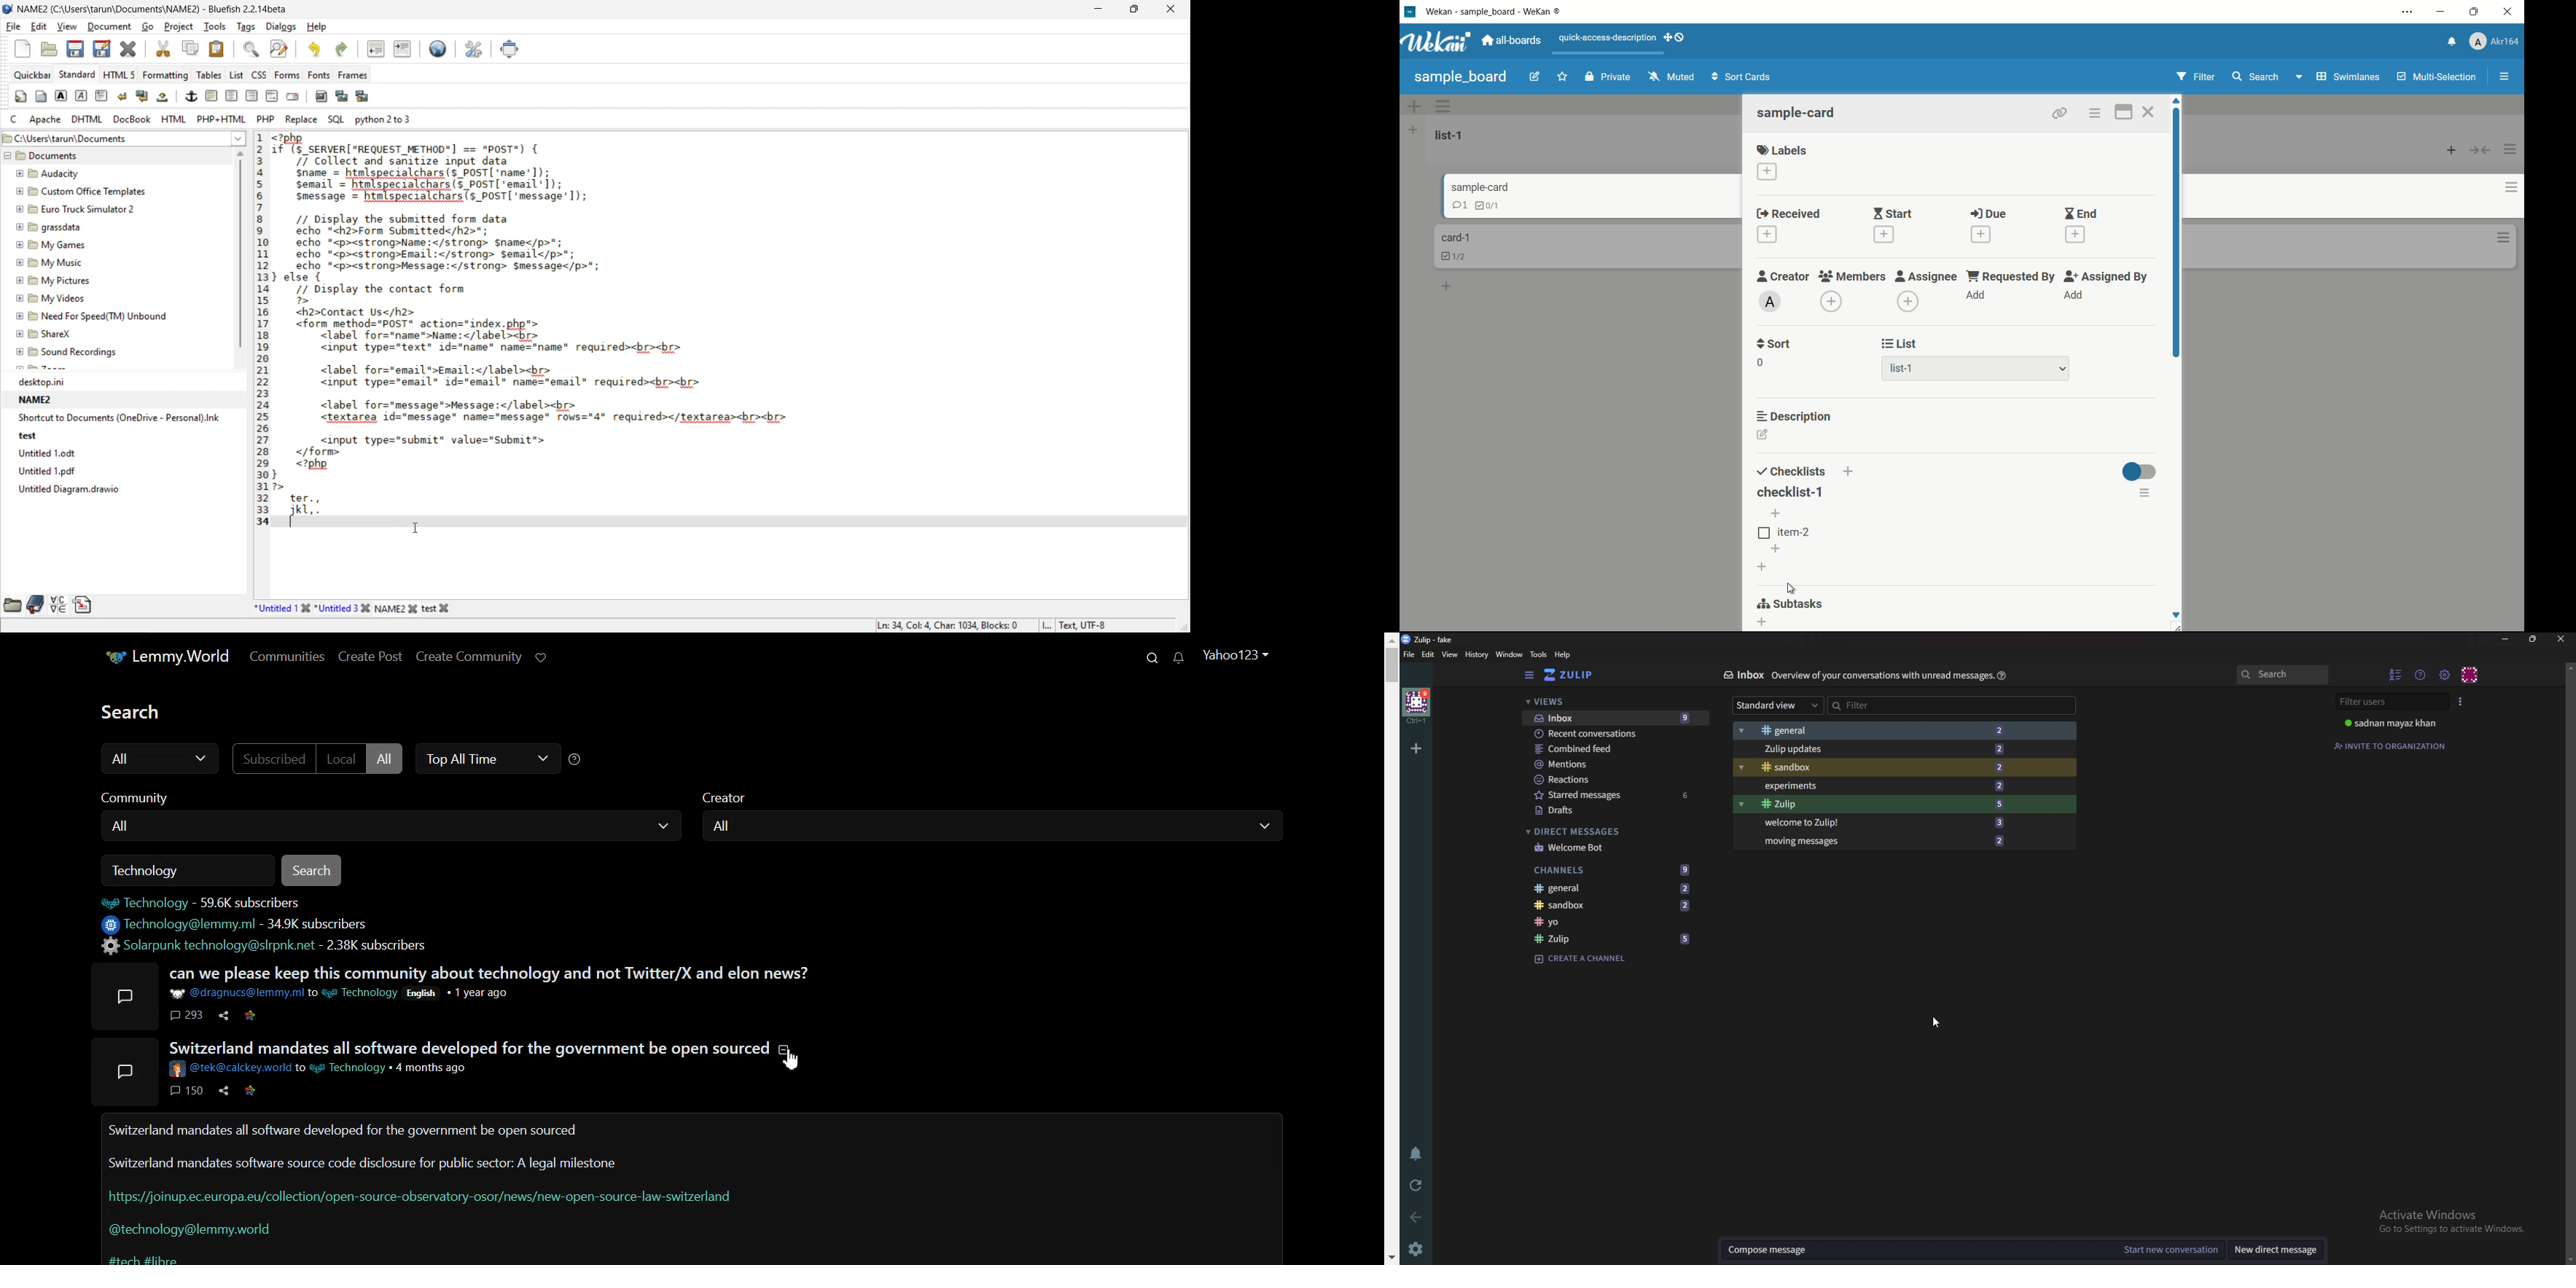 This screenshot has width=2576, height=1288. Describe the element at coordinates (172, 657) in the screenshot. I see `Home Page` at that location.